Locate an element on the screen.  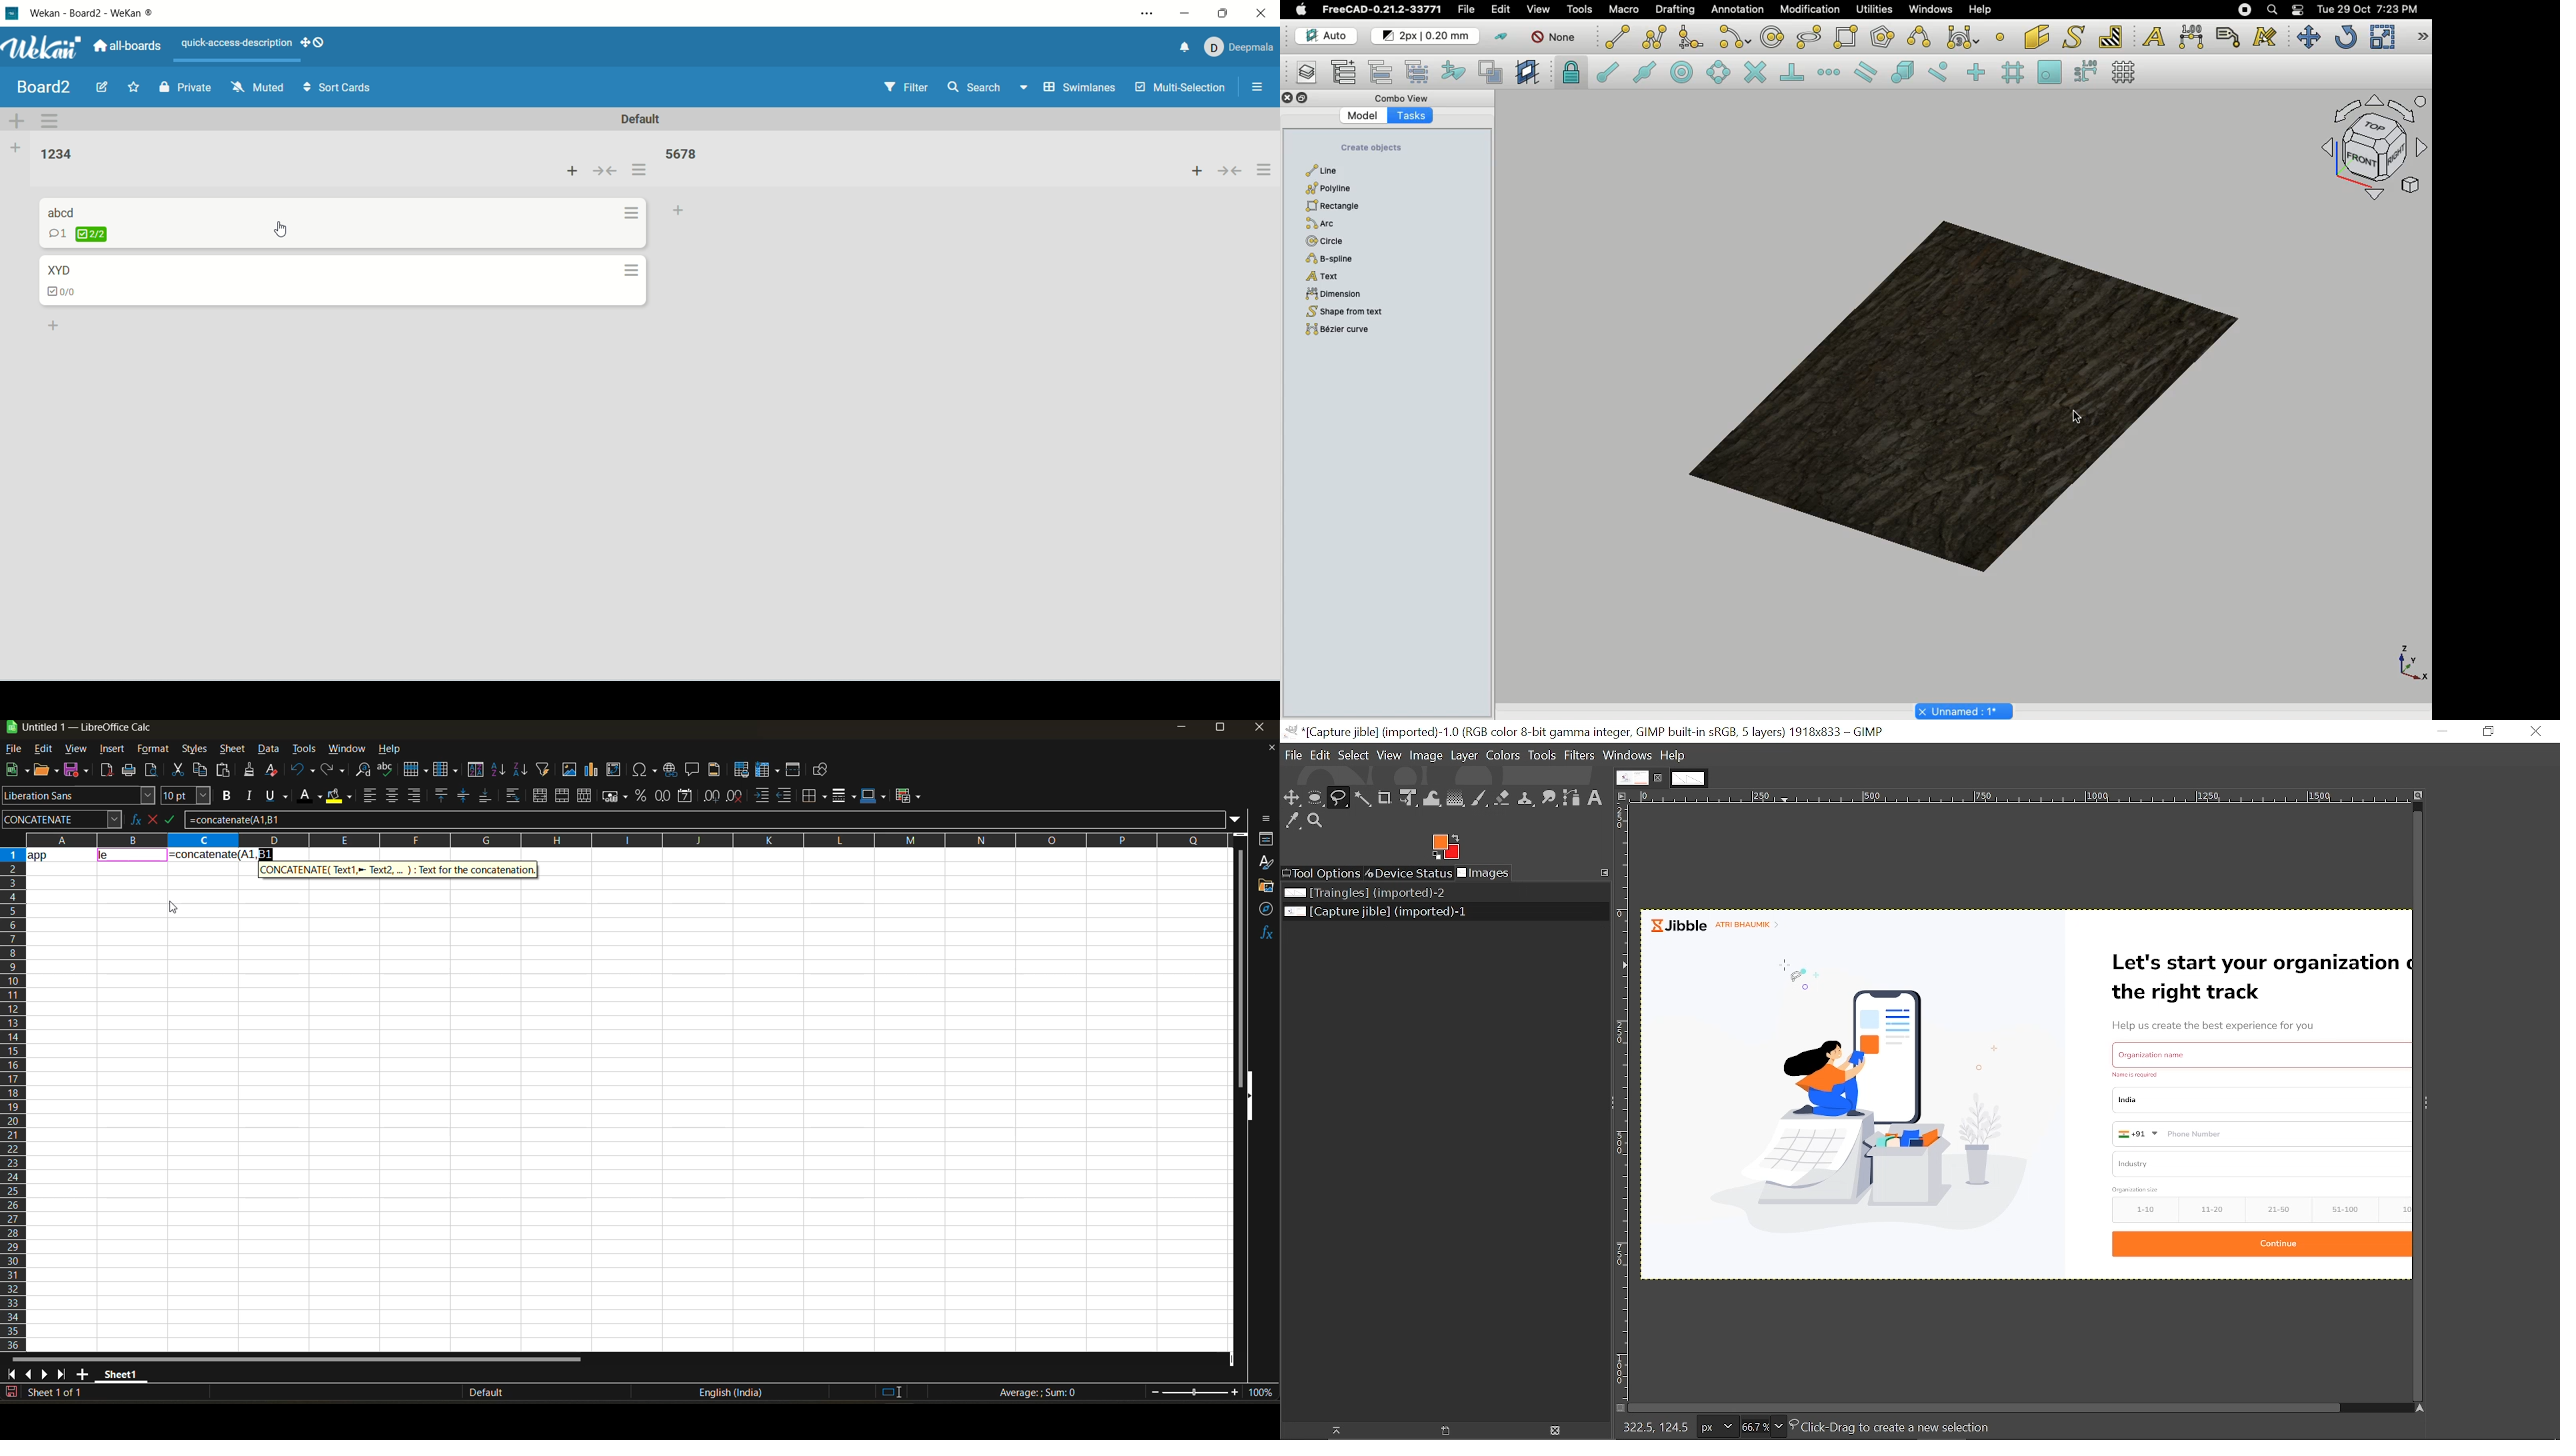
find and replace is located at coordinates (364, 772).